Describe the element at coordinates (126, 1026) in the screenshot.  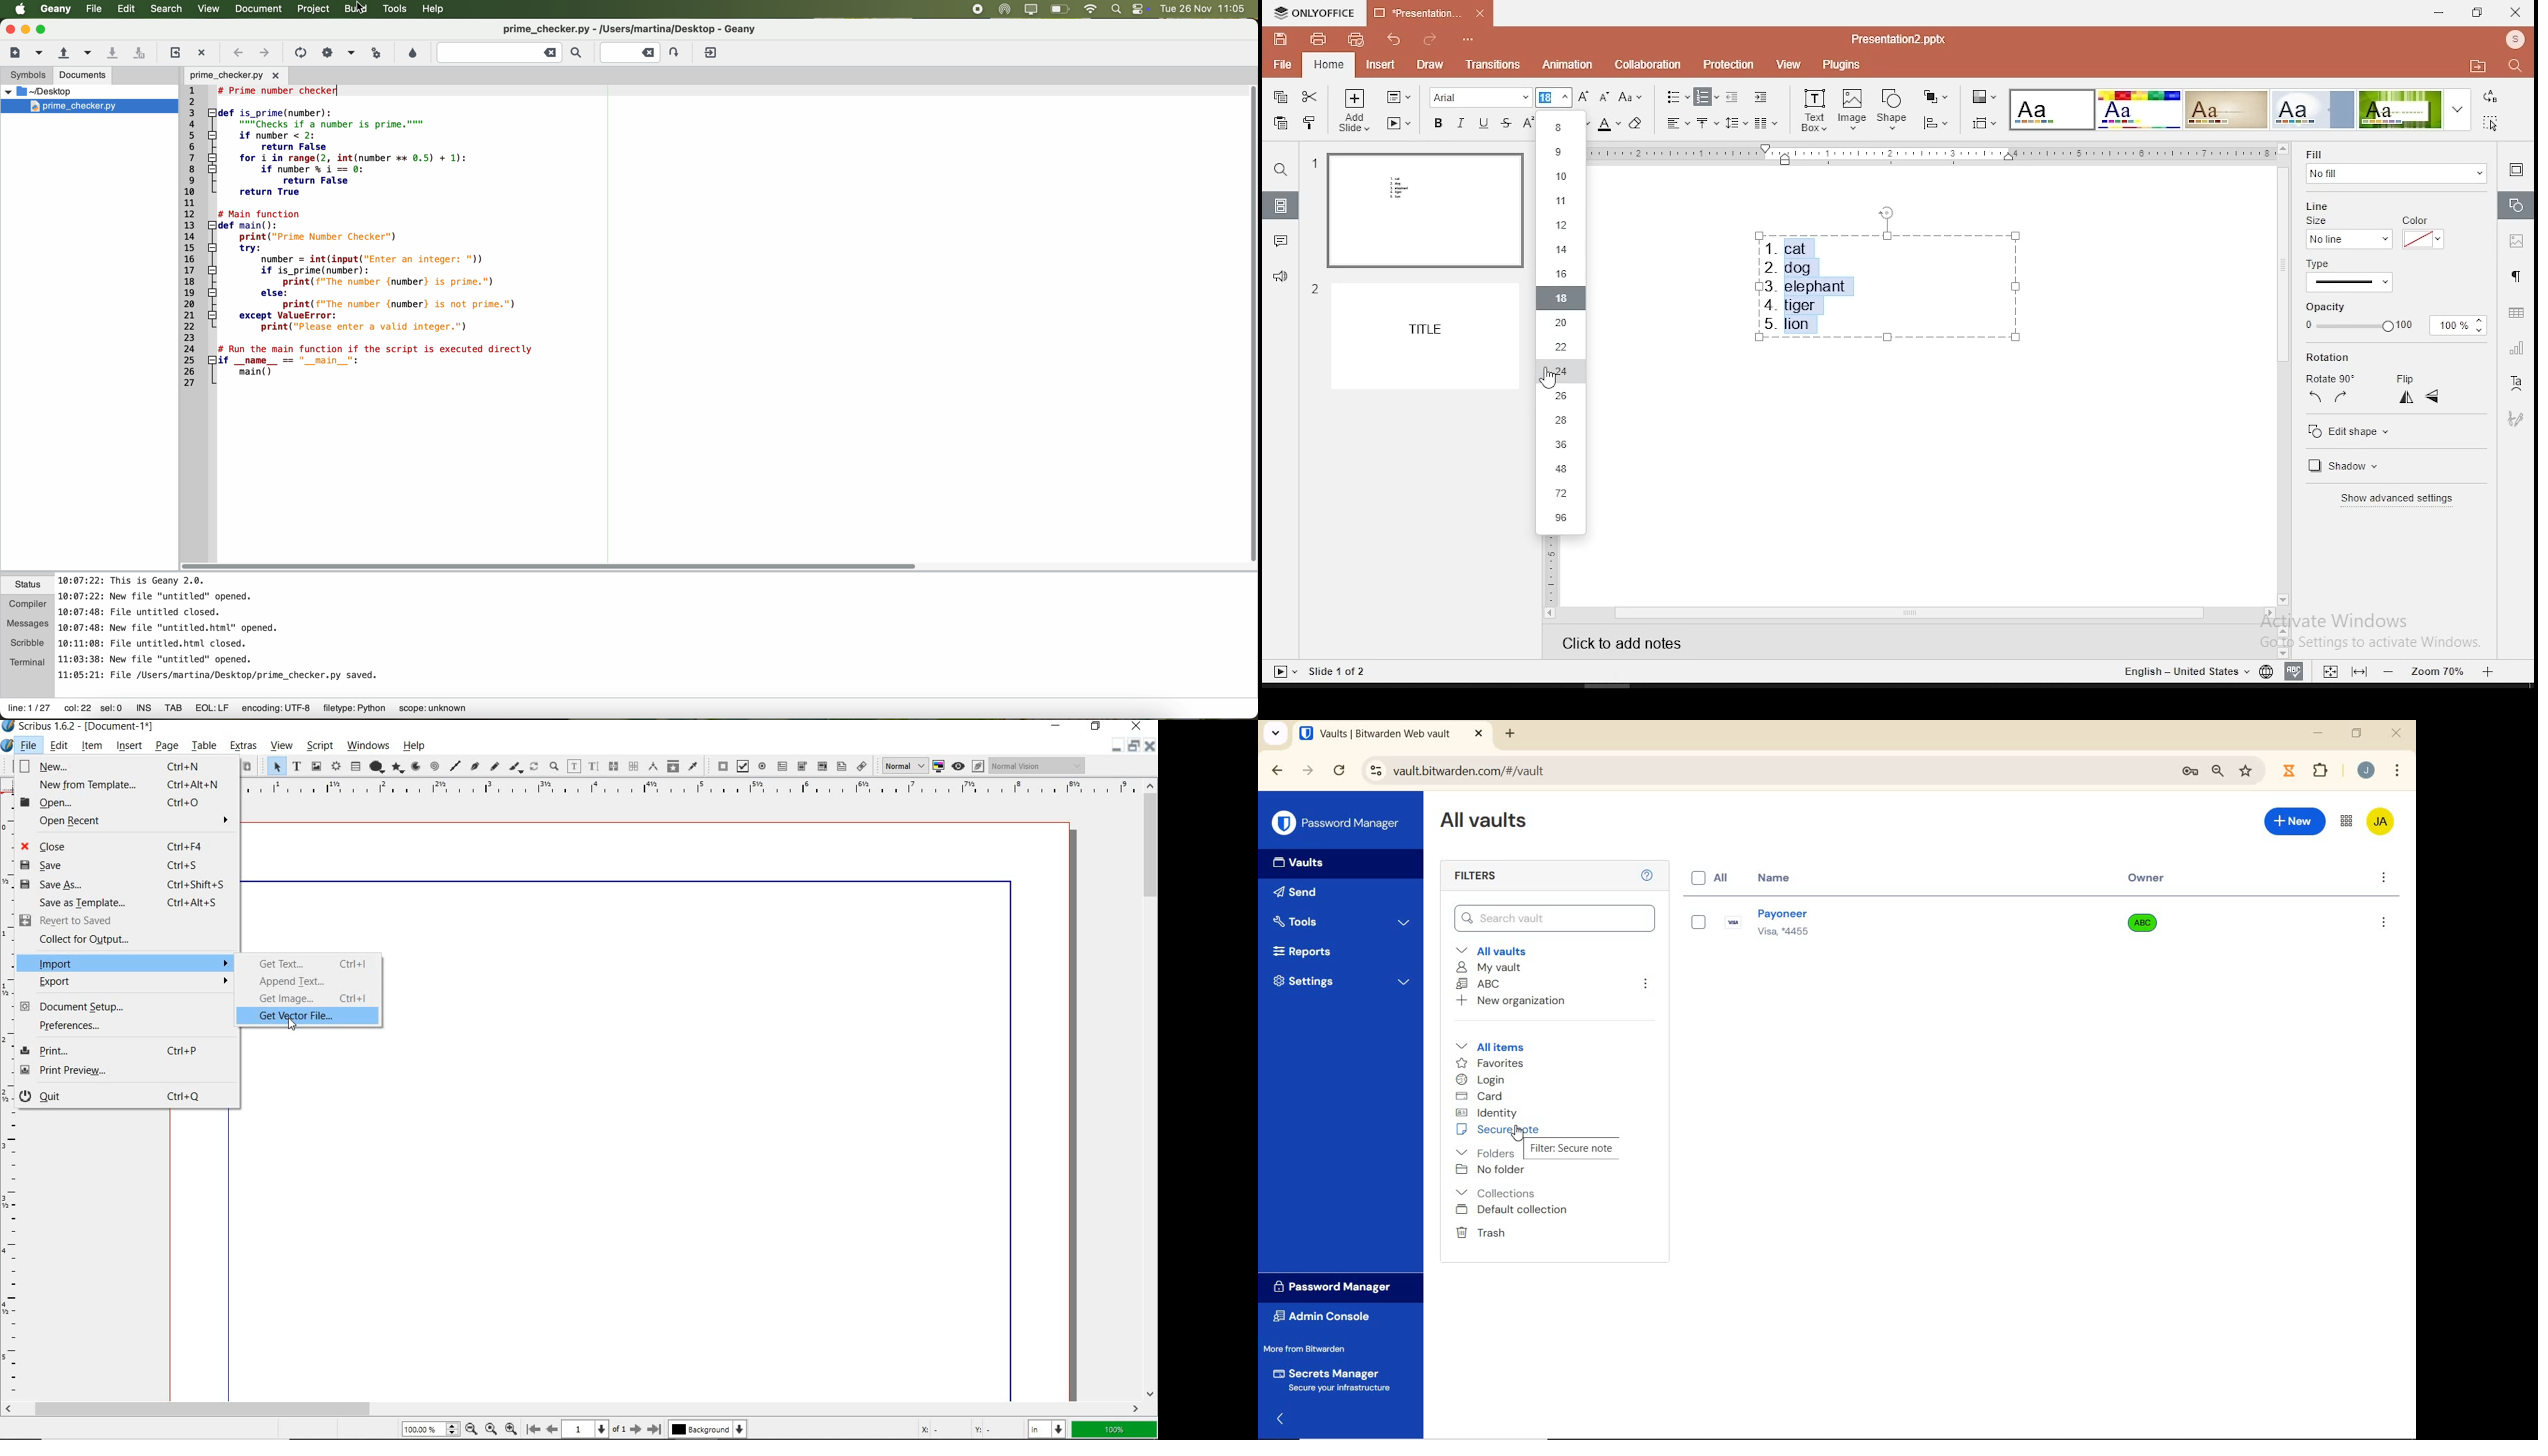
I see `Preferences...` at that location.